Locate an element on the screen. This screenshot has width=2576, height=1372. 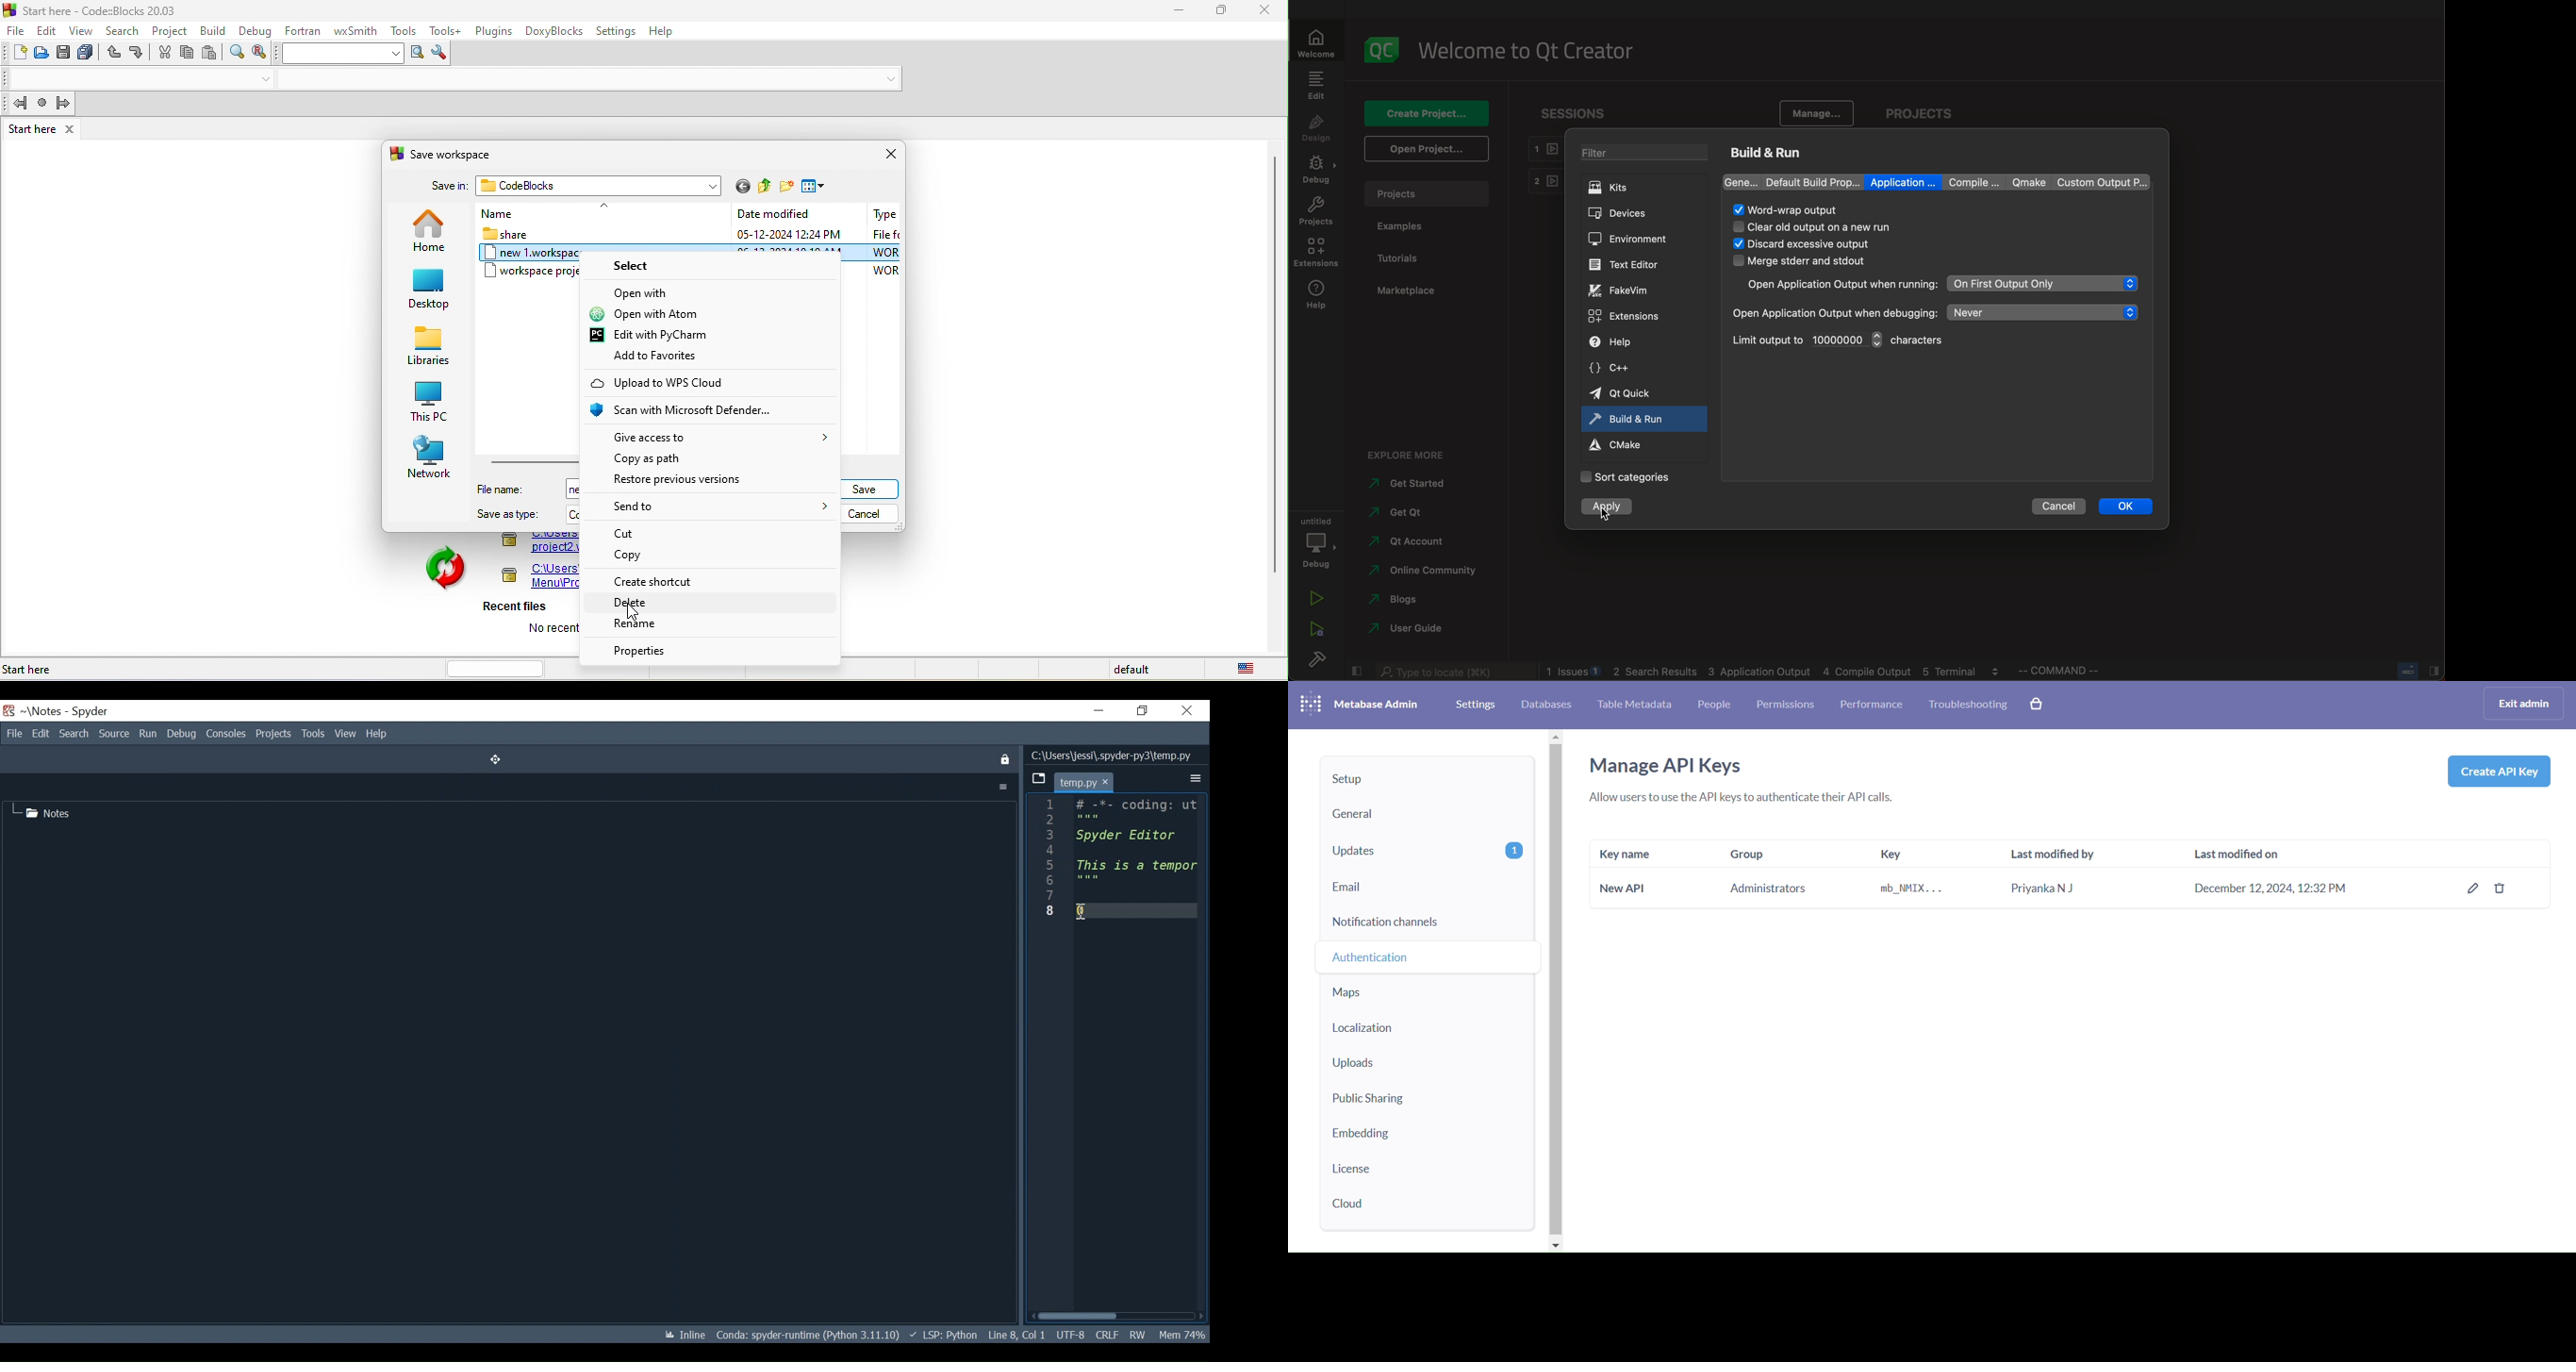
settings is located at coordinates (619, 31).